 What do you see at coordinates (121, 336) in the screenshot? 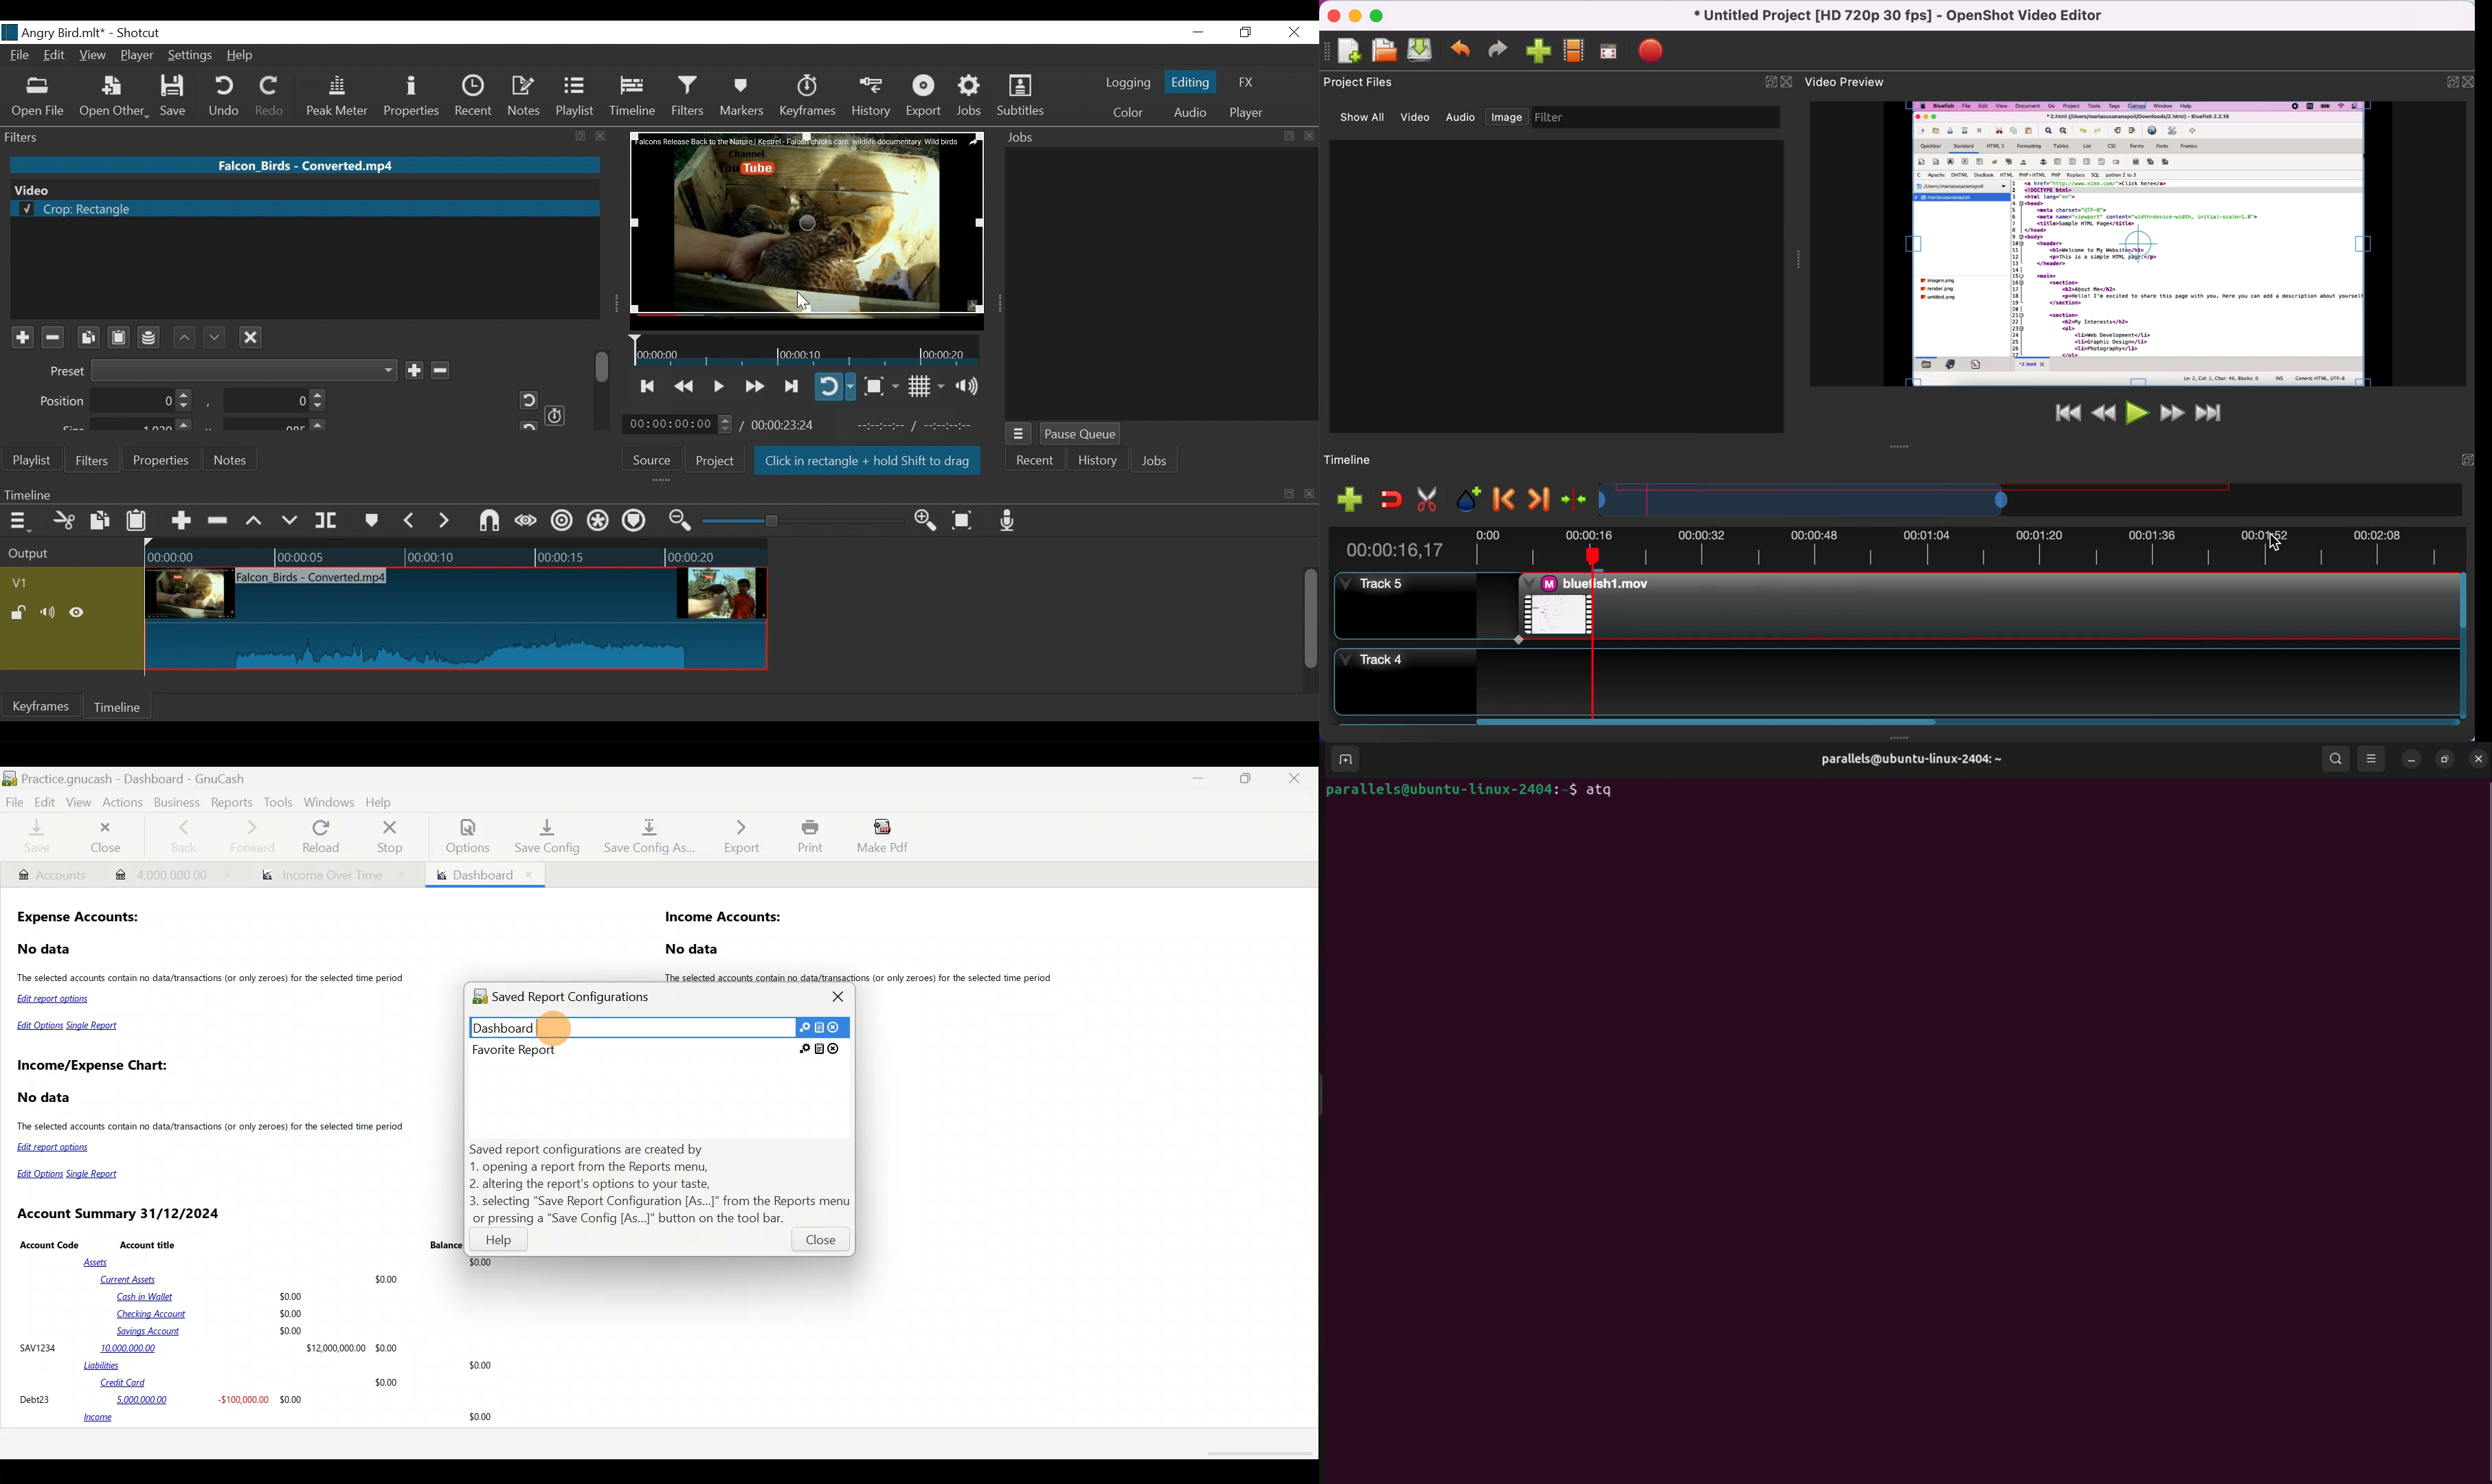
I see `Clipboard` at bounding box center [121, 336].